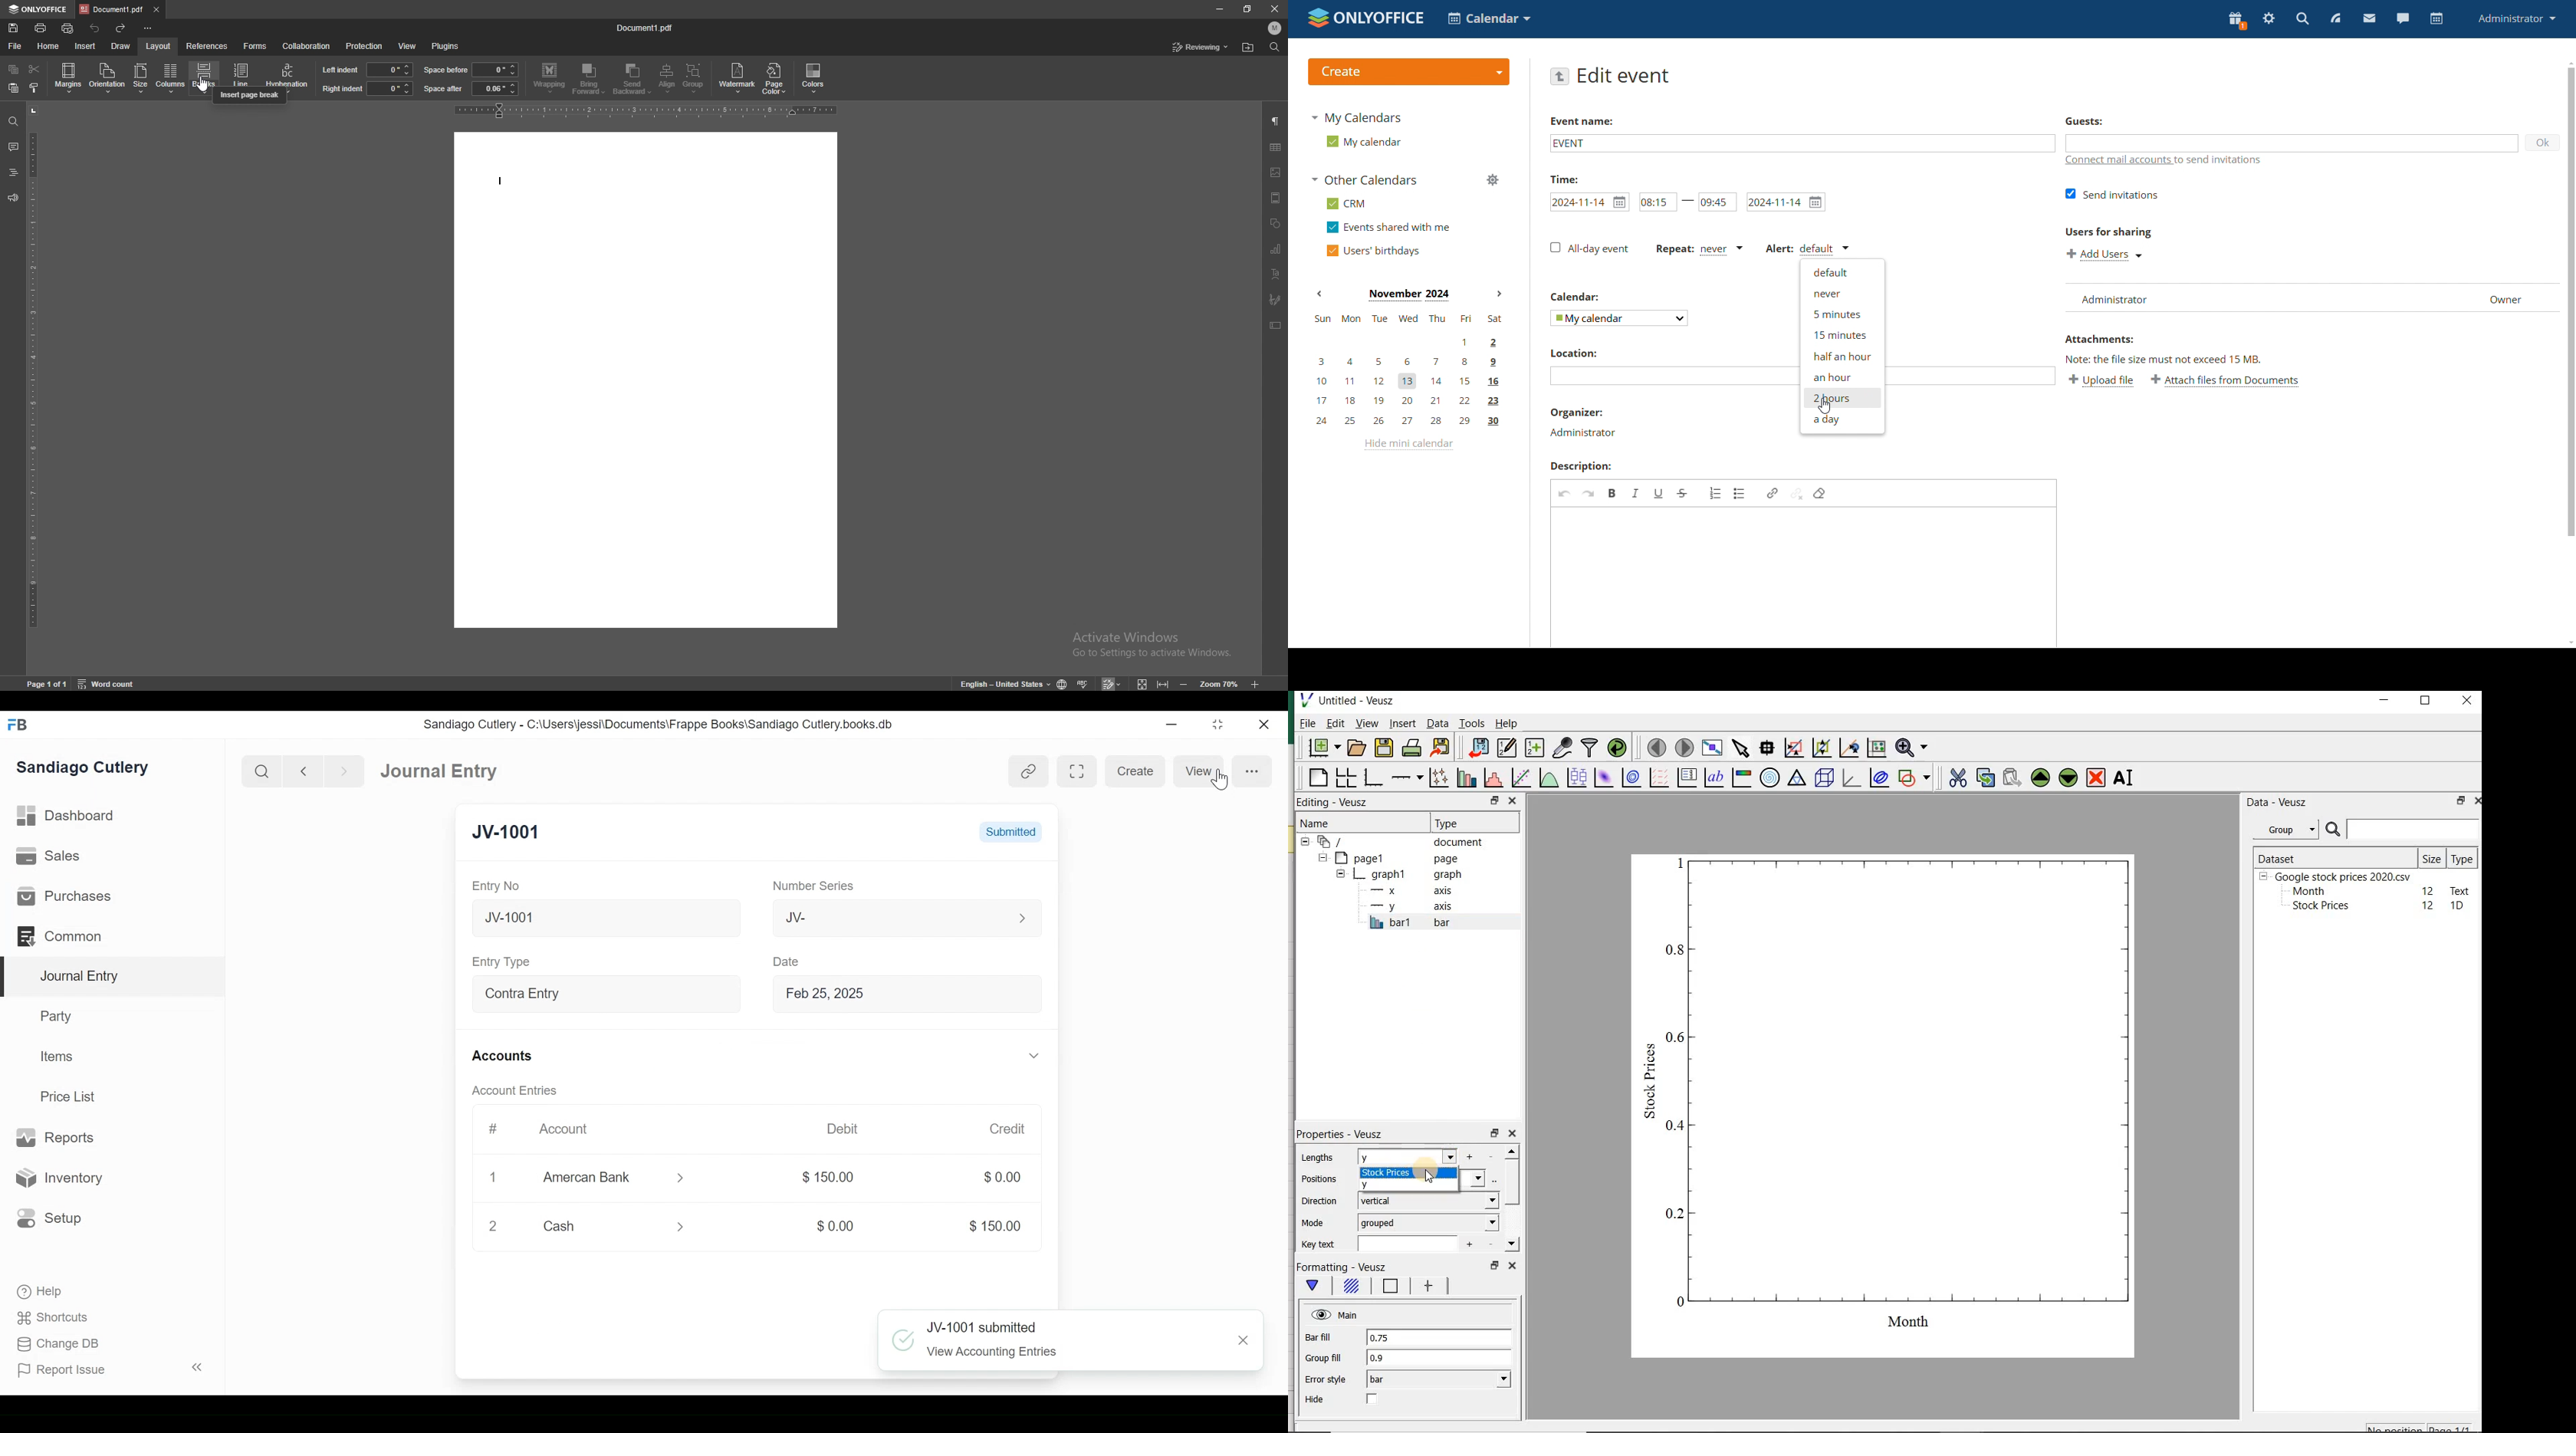 This screenshot has height=1456, width=2576. What do you see at coordinates (142, 78) in the screenshot?
I see `size` at bounding box center [142, 78].